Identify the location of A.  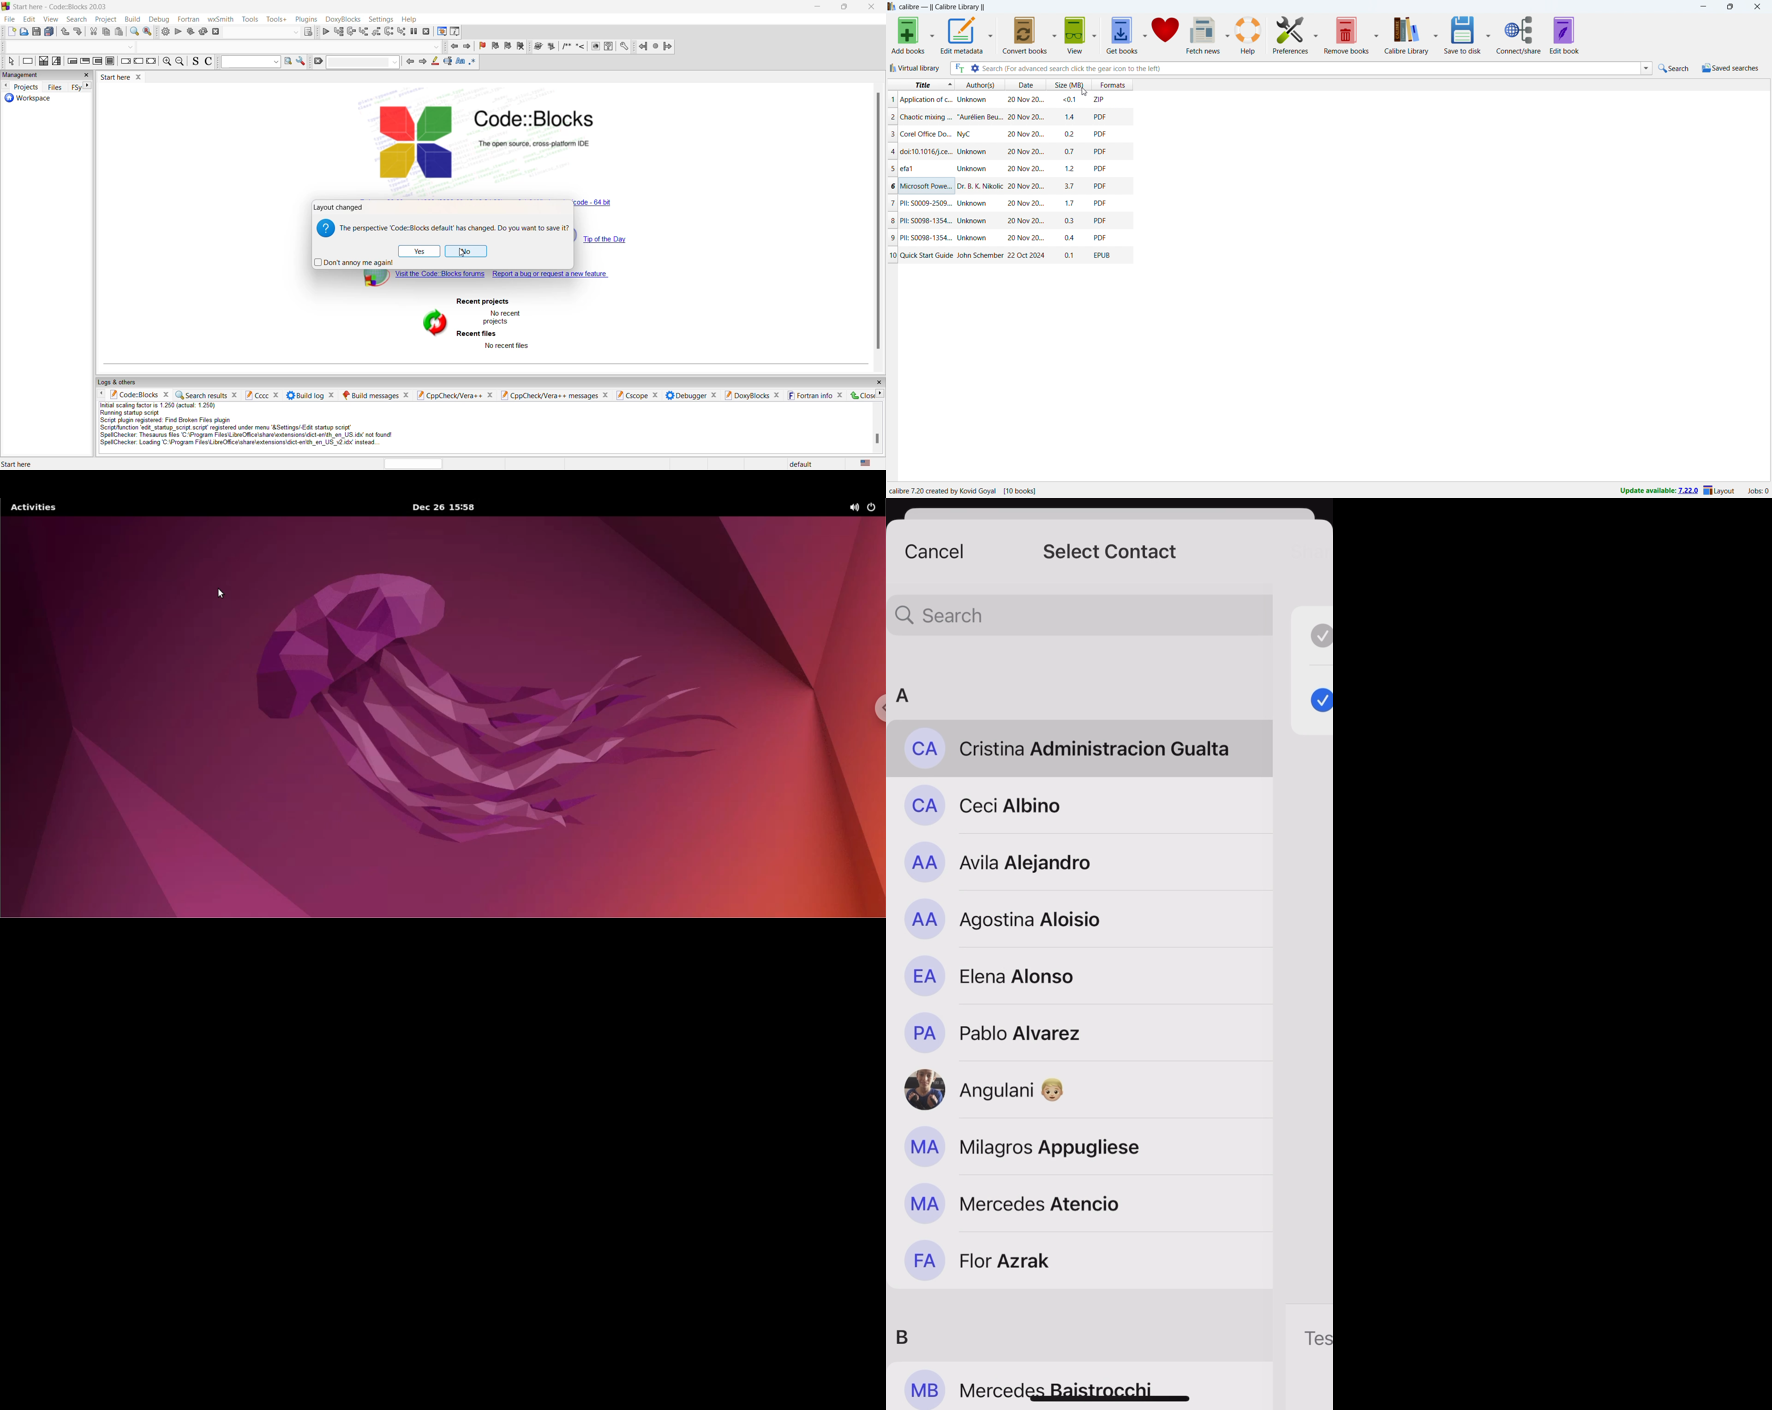
(902, 695).